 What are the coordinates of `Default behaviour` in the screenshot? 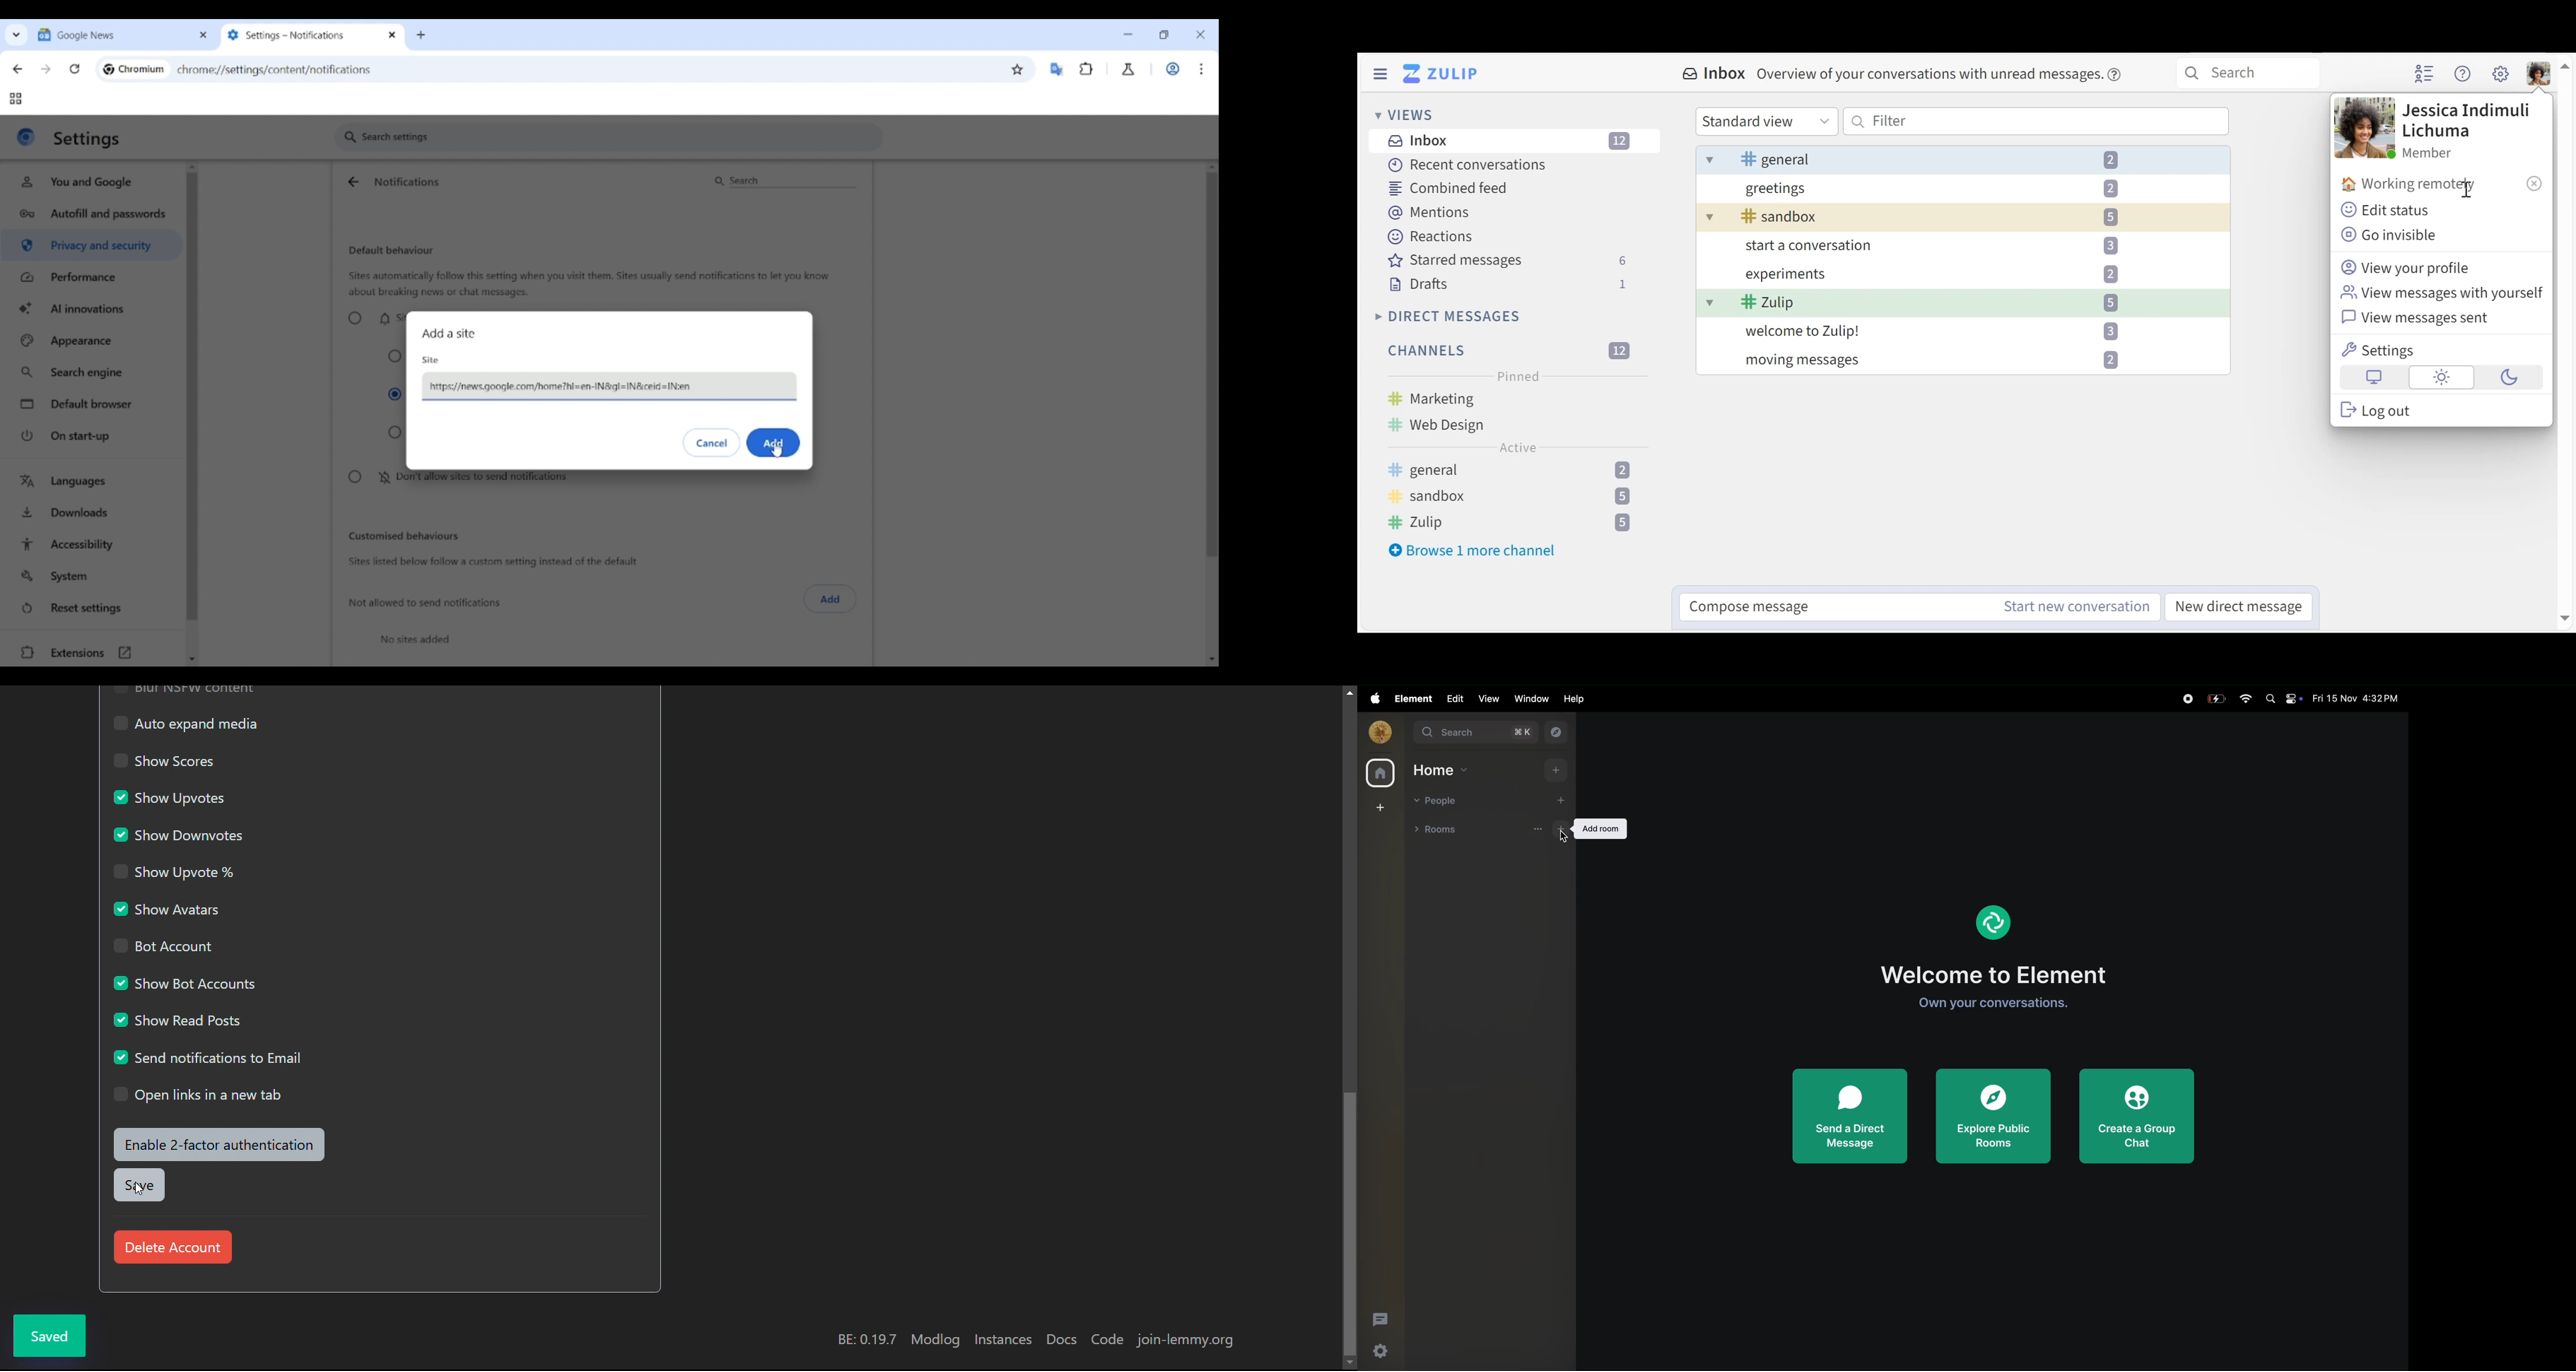 It's located at (391, 251).